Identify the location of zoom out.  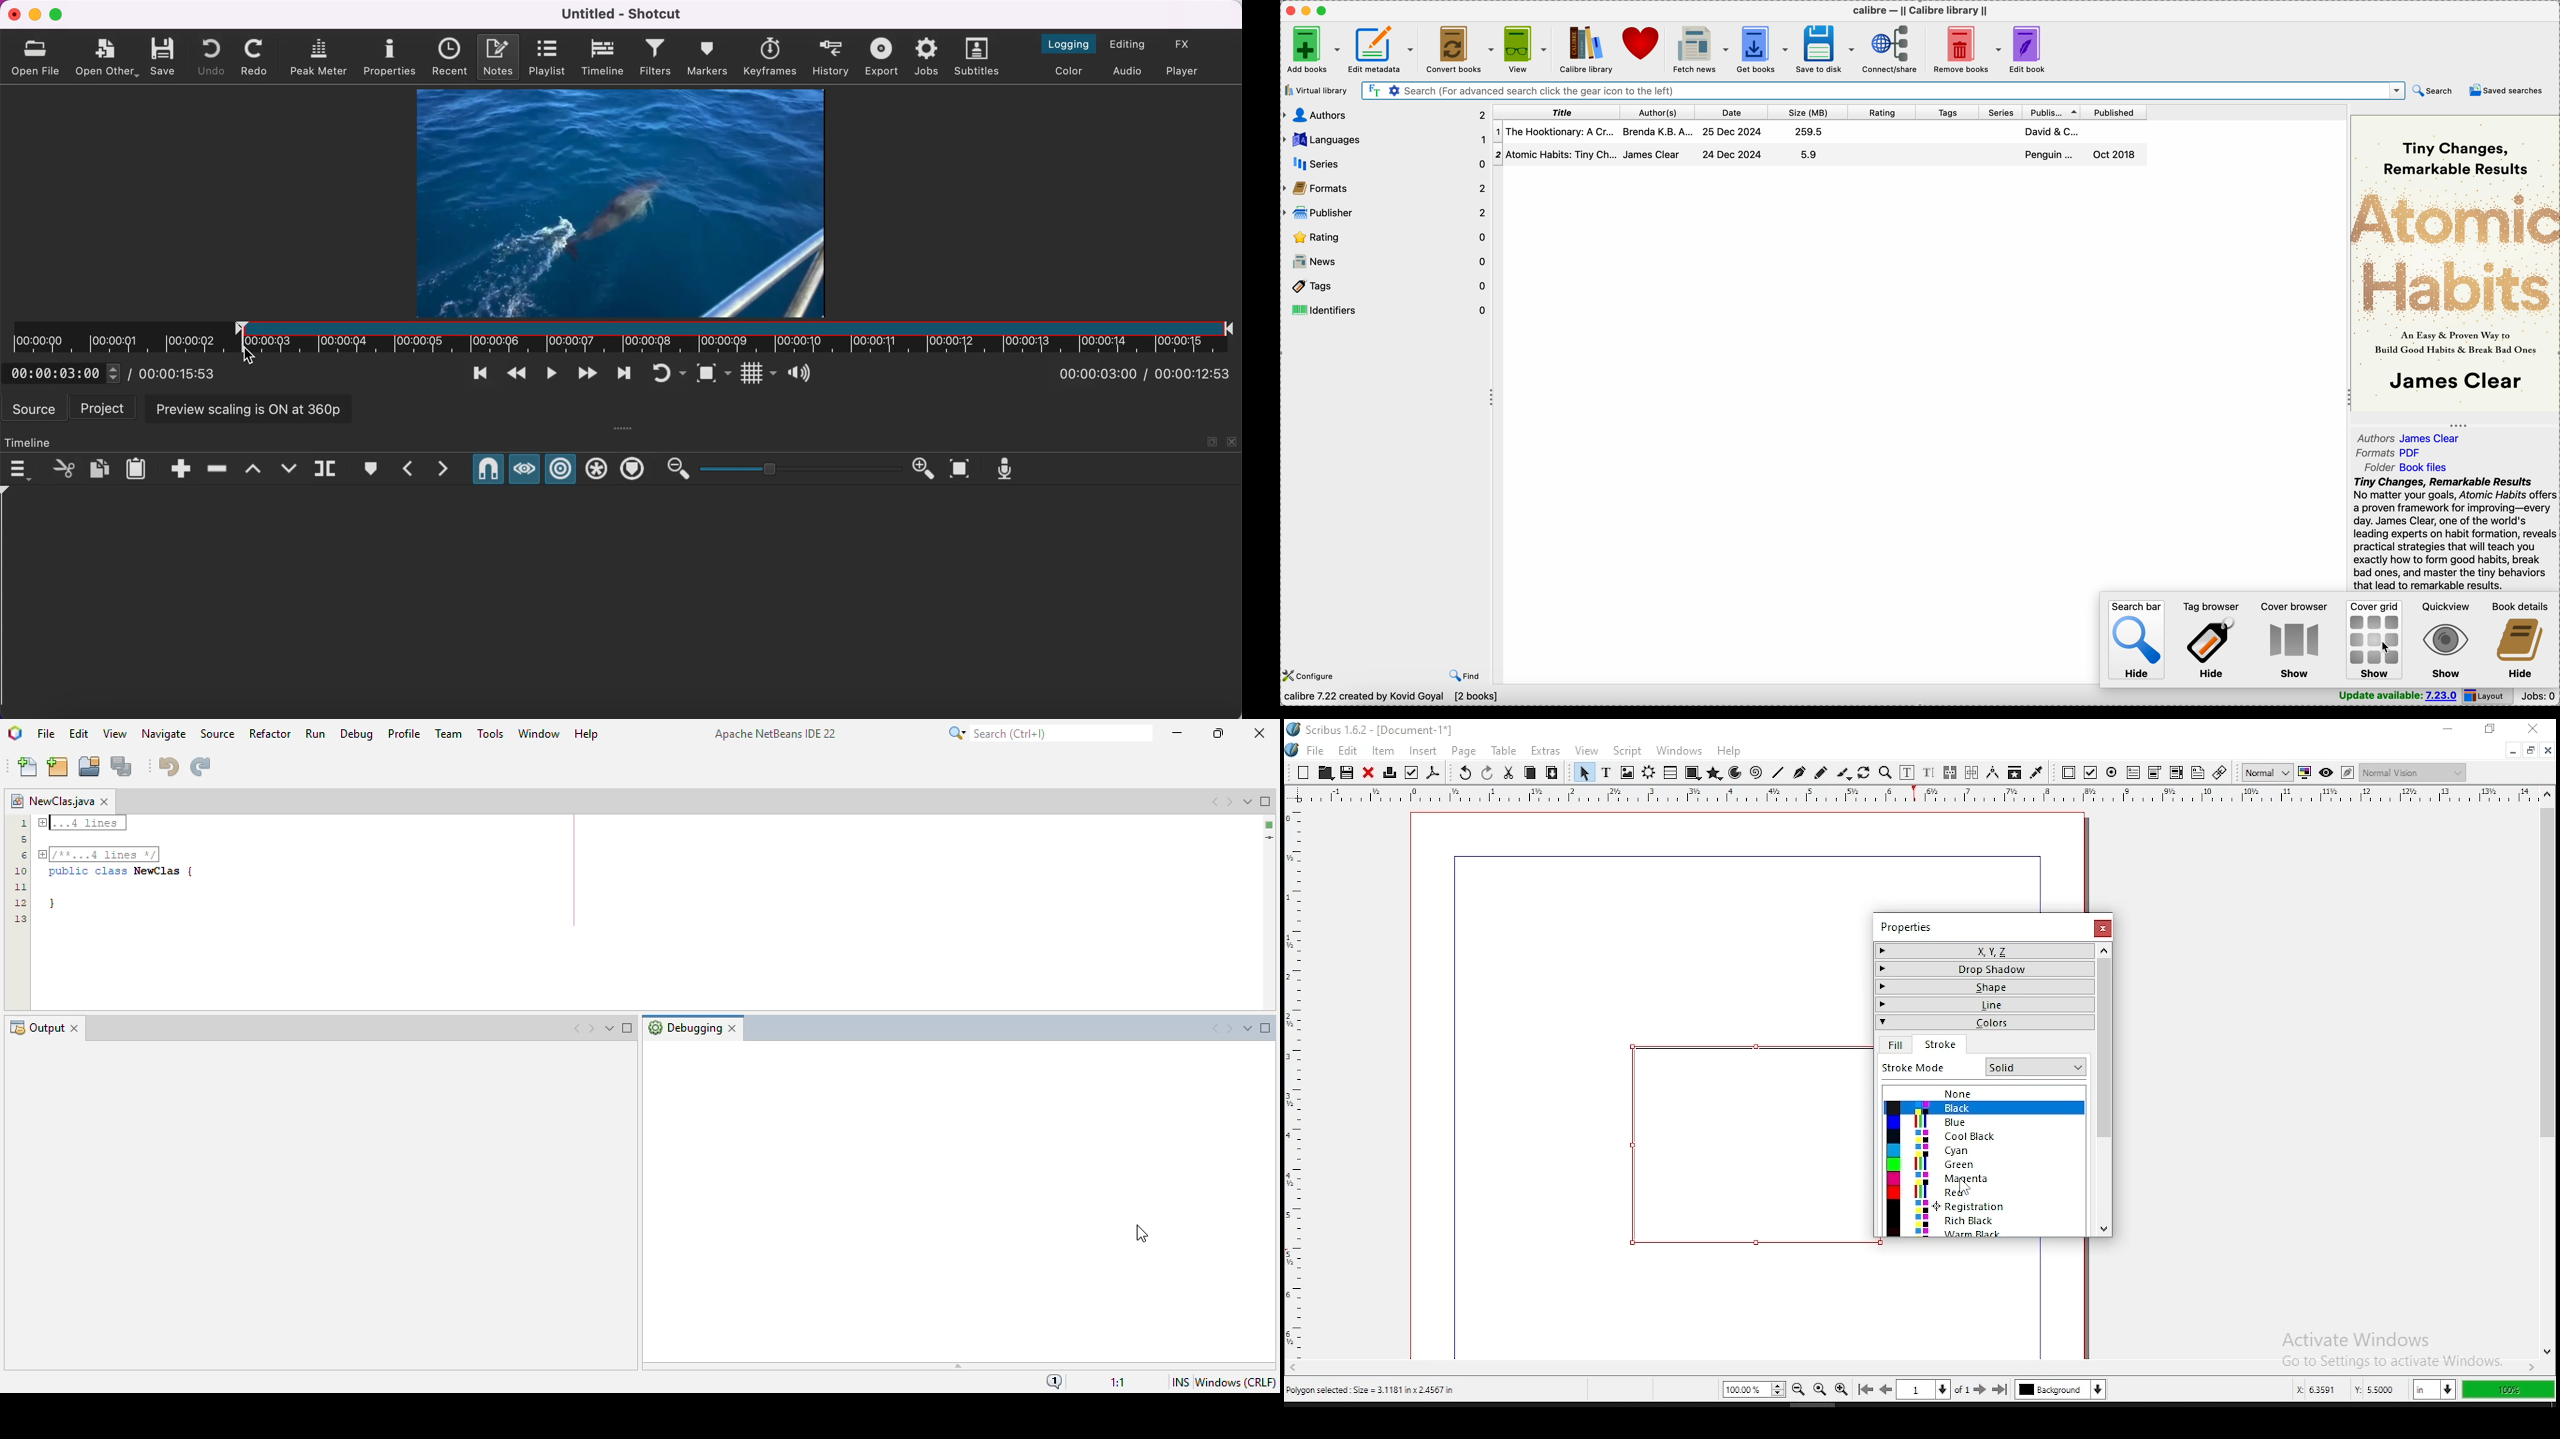
(1799, 1389).